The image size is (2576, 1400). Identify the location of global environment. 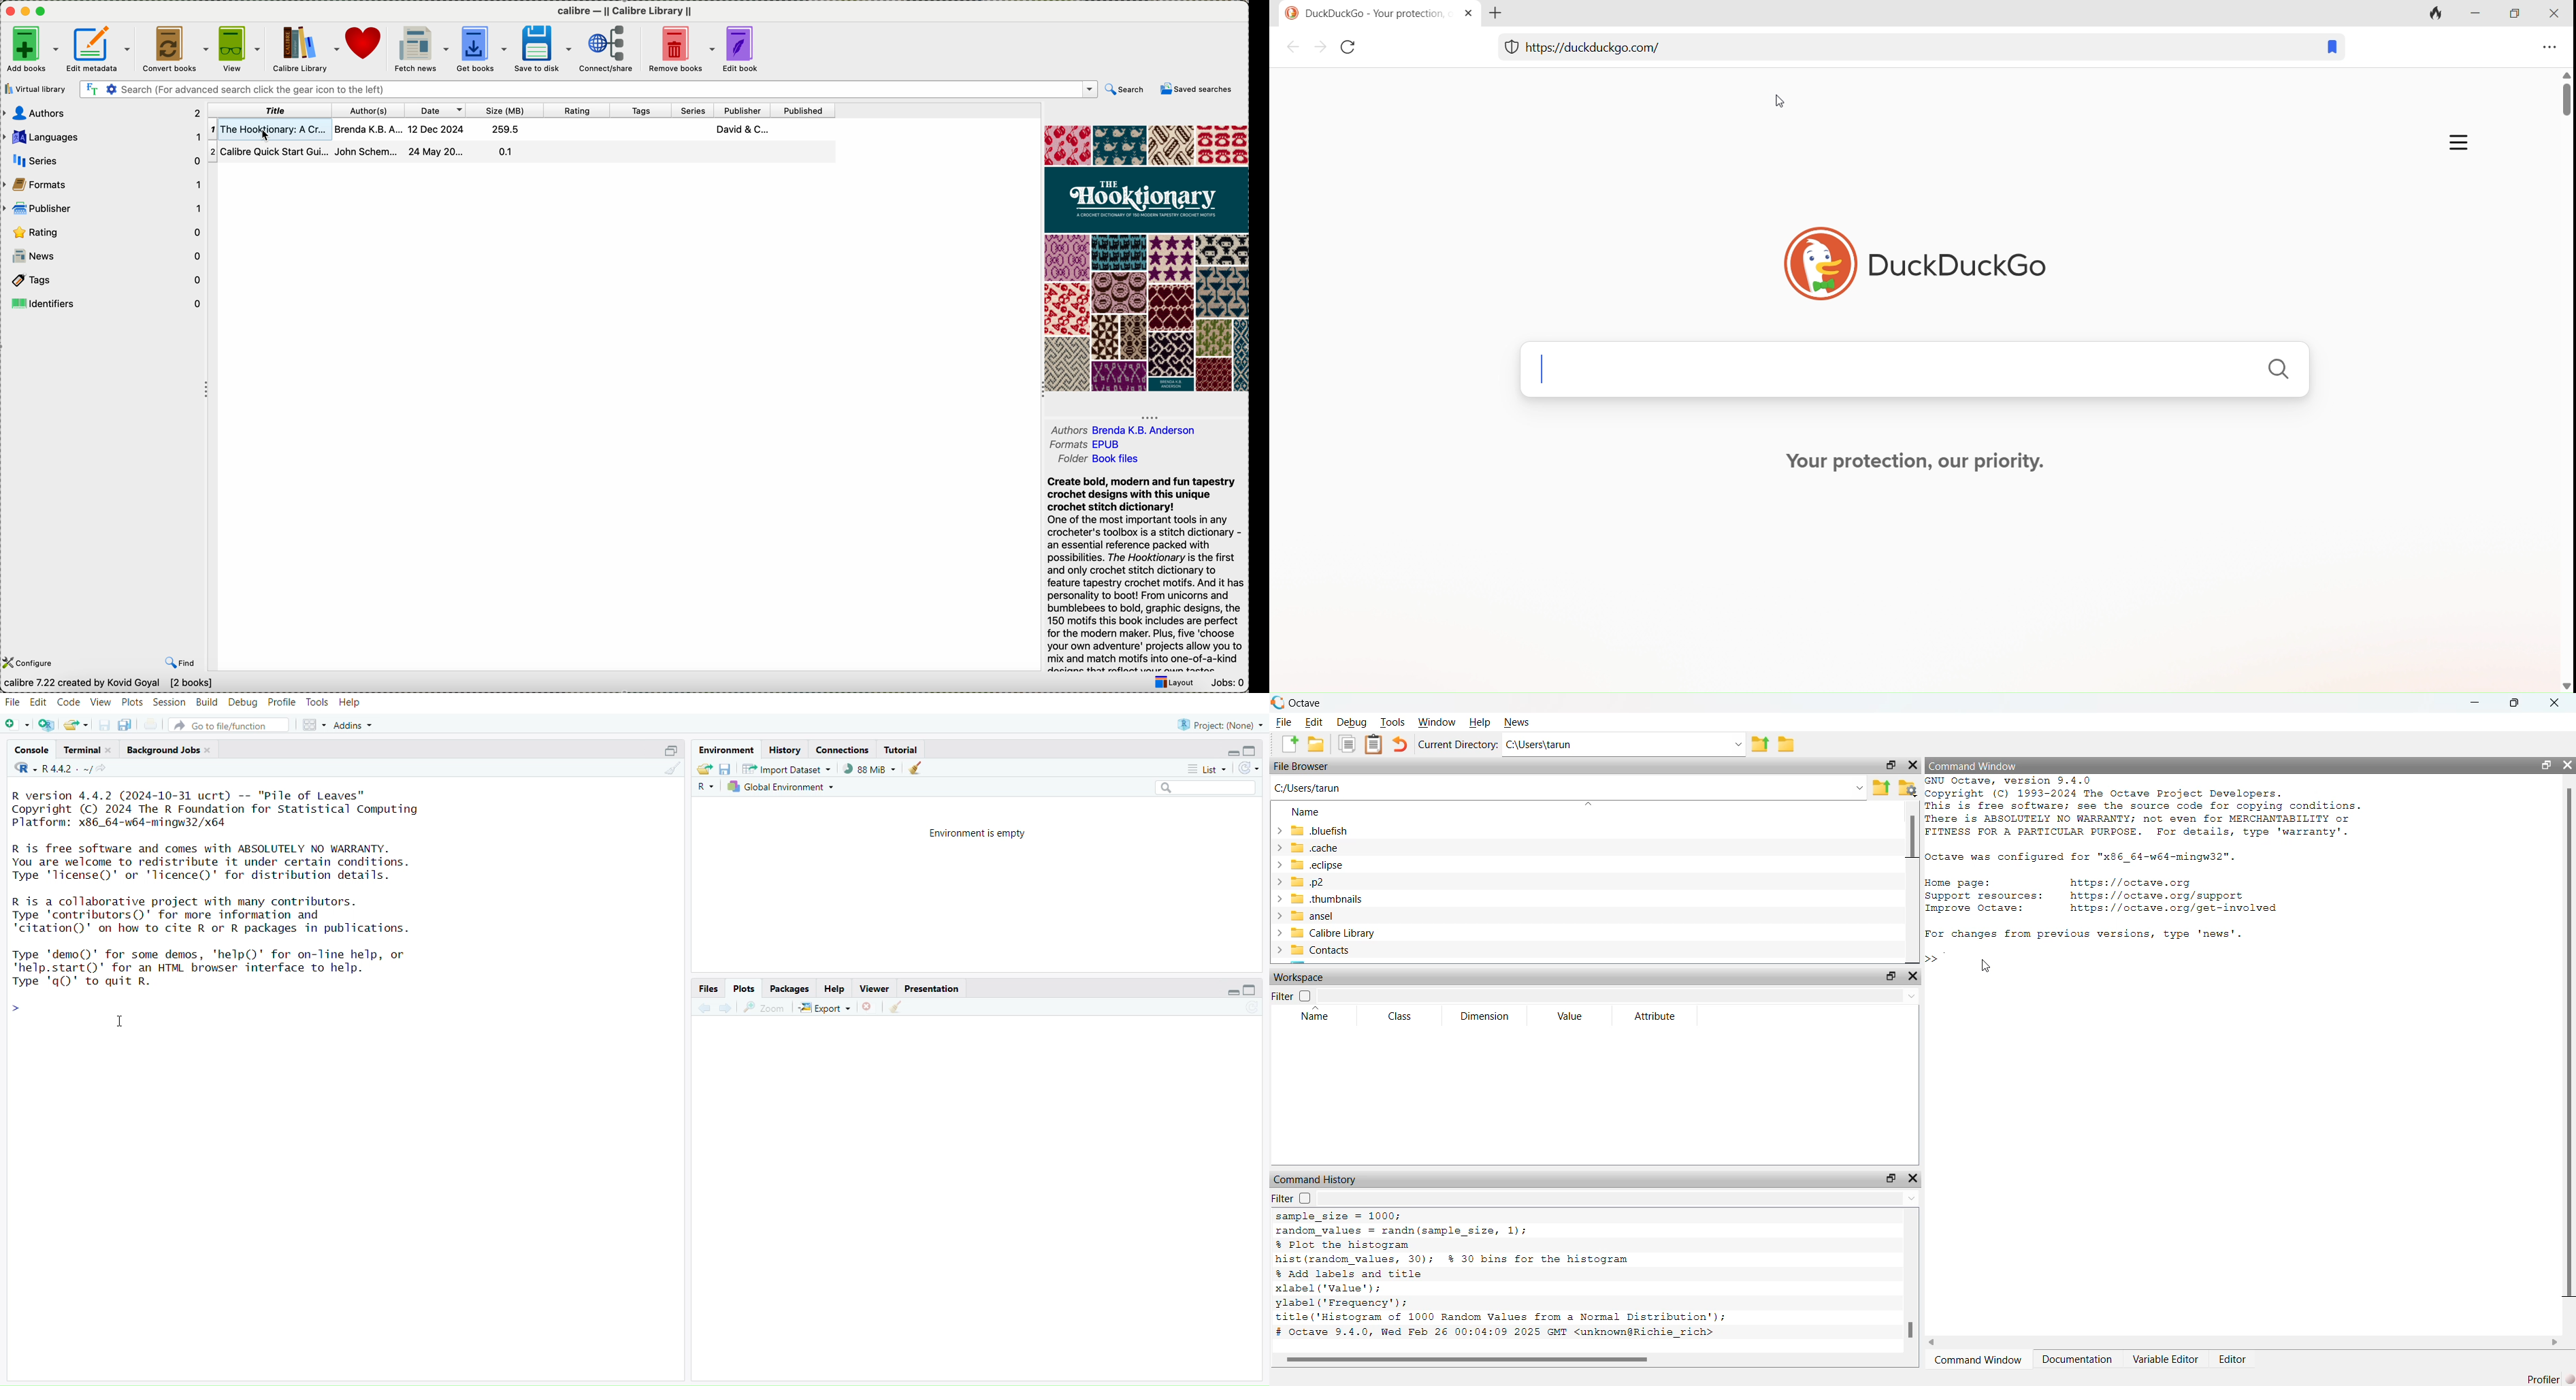
(782, 788).